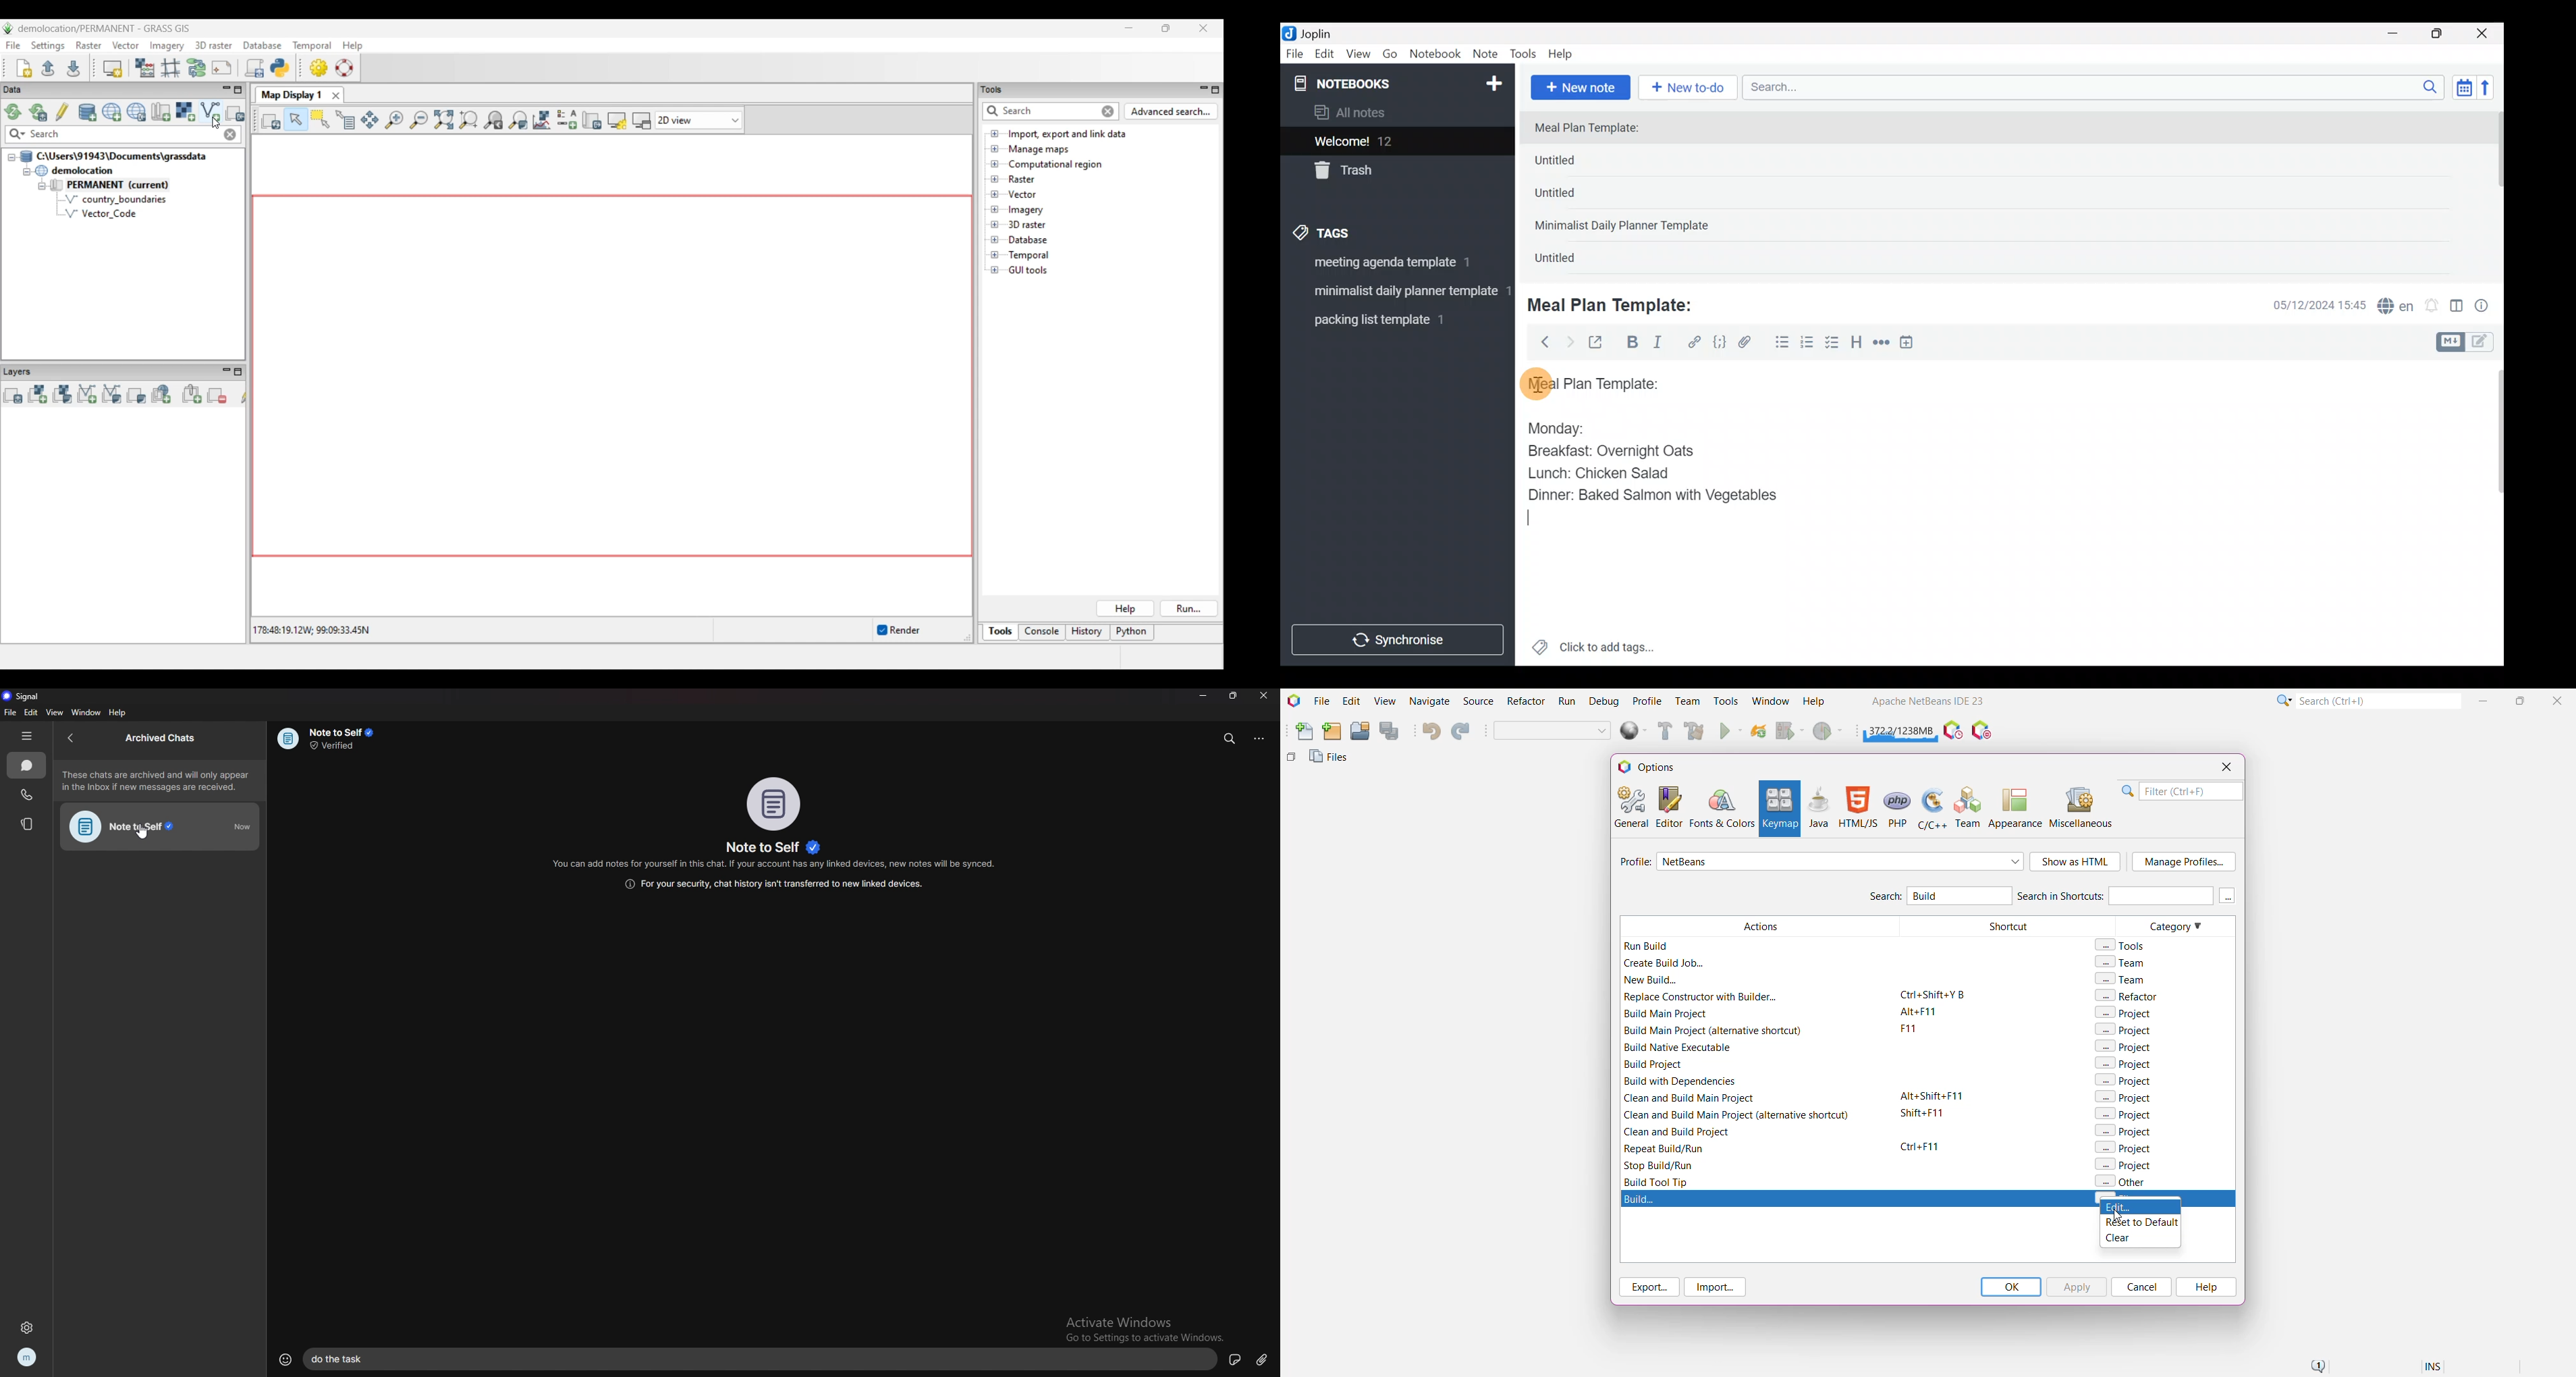 The height and width of the screenshot is (1400, 2576). Describe the element at coordinates (1565, 52) in the screenshot. I see `Help` at that location.